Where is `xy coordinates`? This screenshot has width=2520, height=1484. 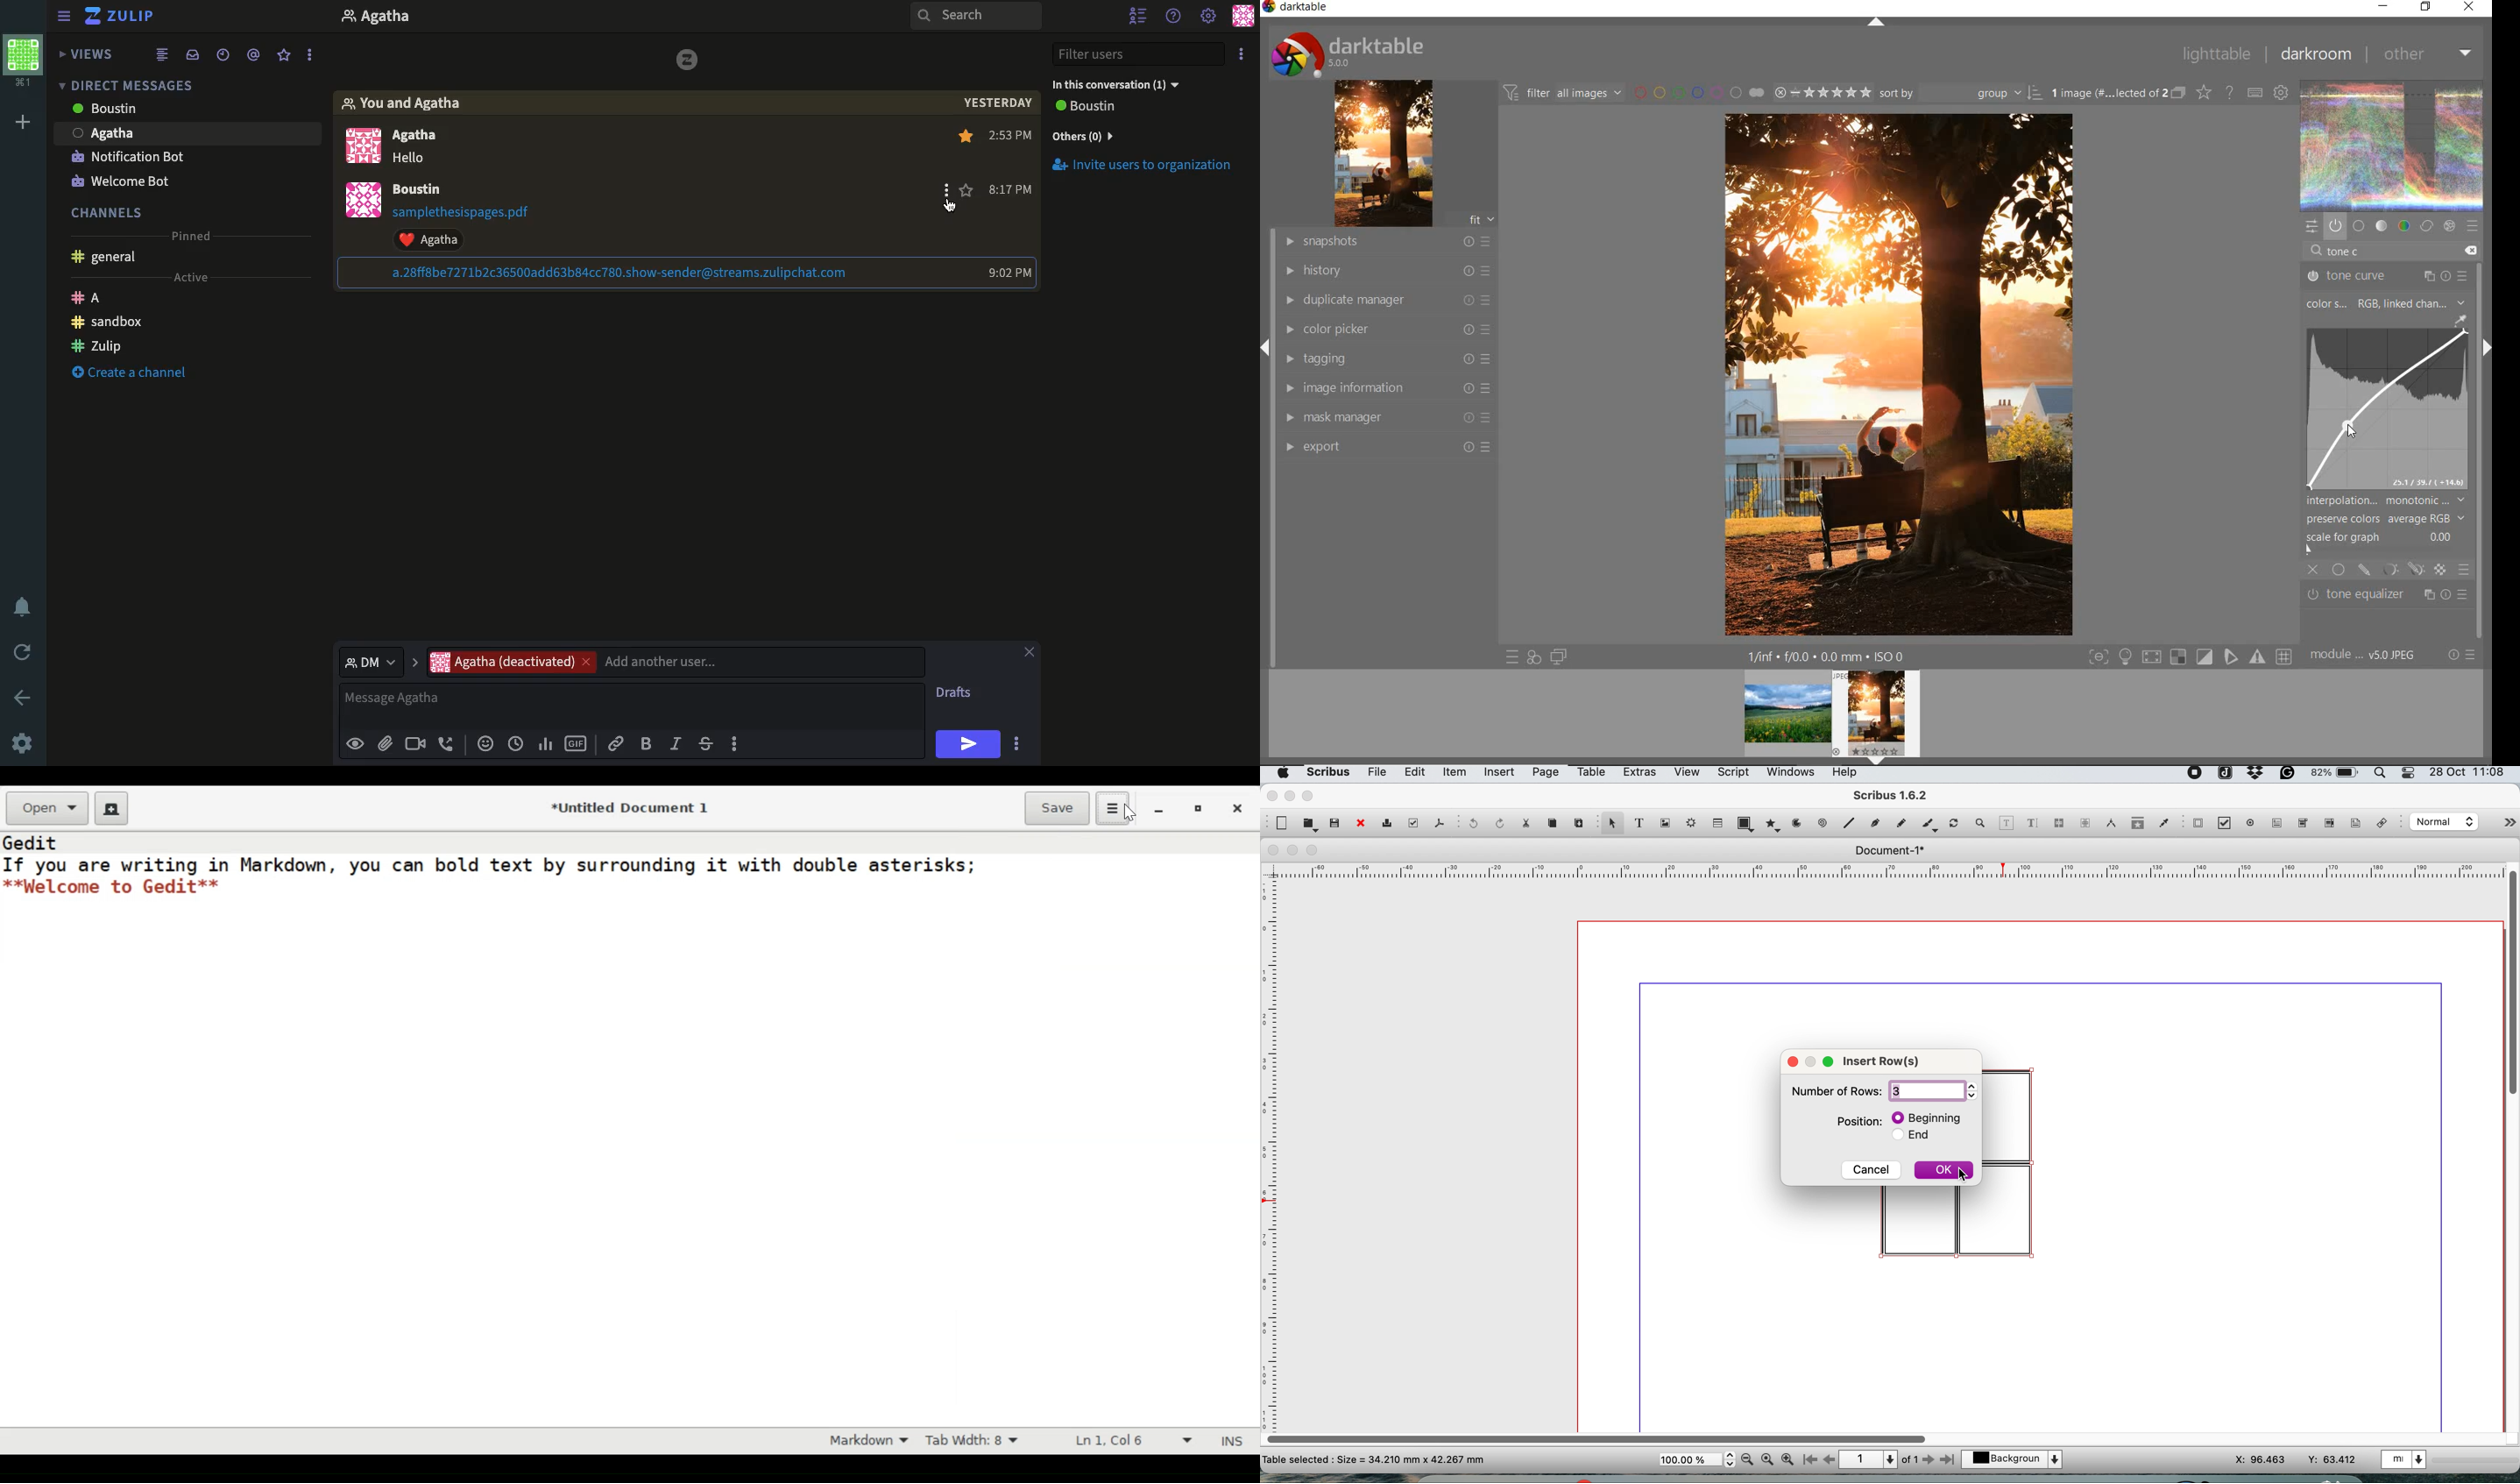
xy coordinates is located at coordinates (2296, 1461).